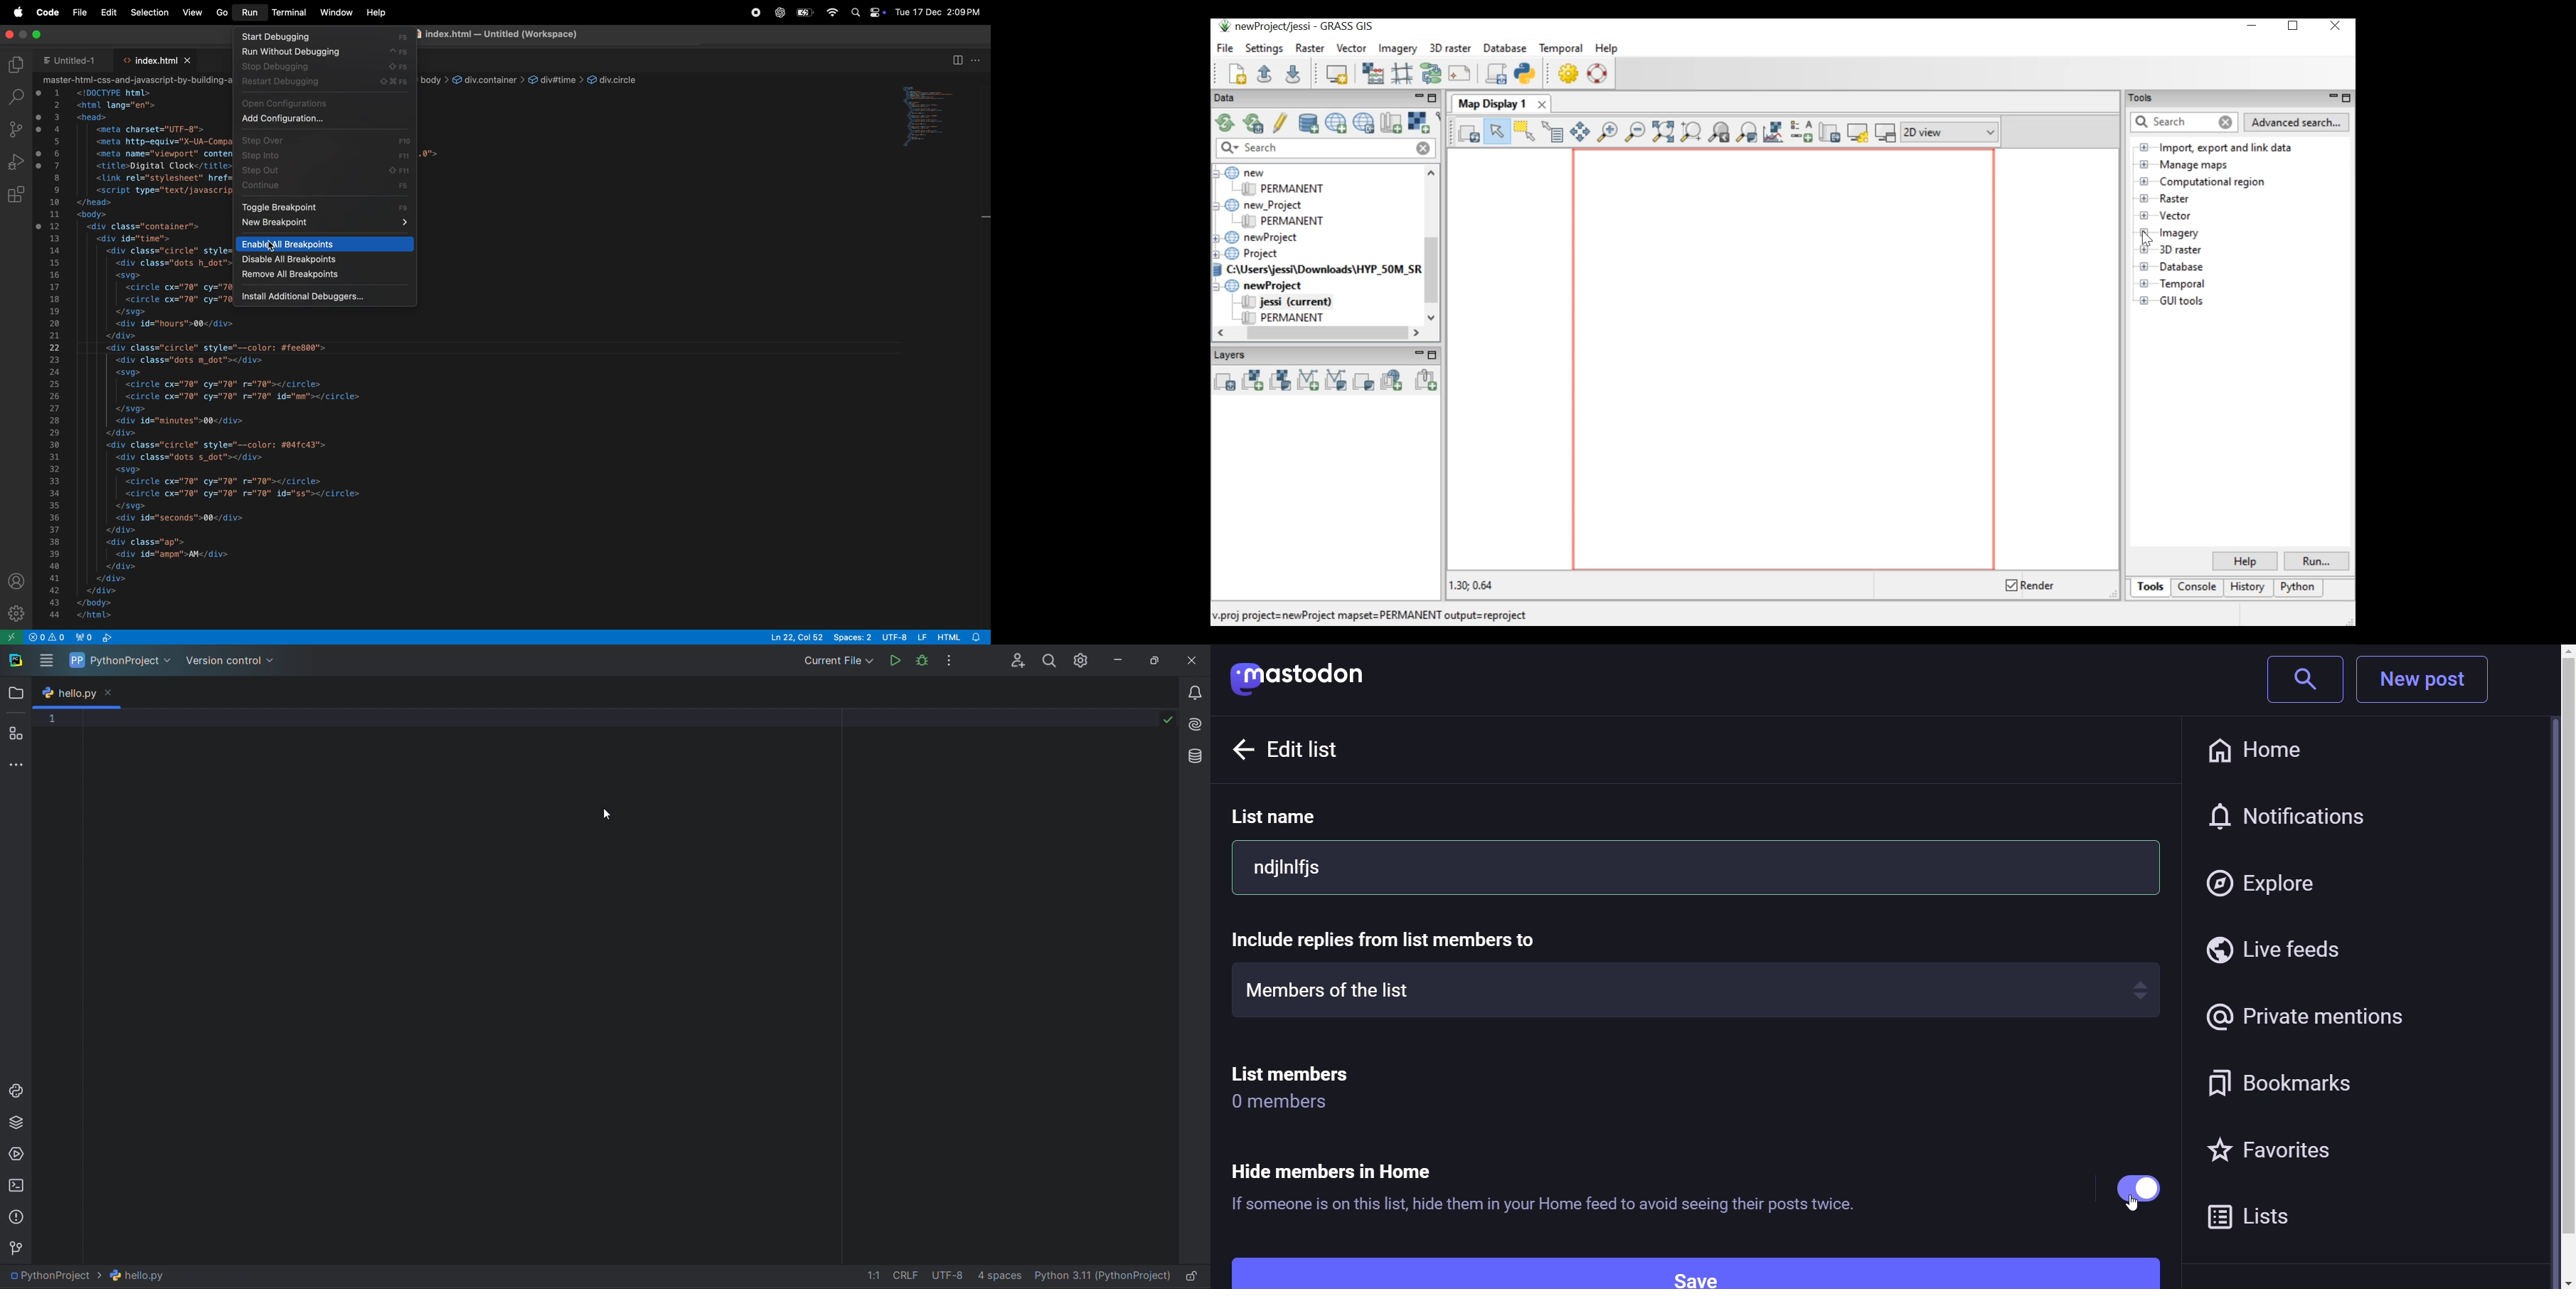 This screenshot has height=1316, width=2576. What do you see at coordinates (2276, 949) in the screenshot?
I see `live feeds` at bounding box center [2276, 949].